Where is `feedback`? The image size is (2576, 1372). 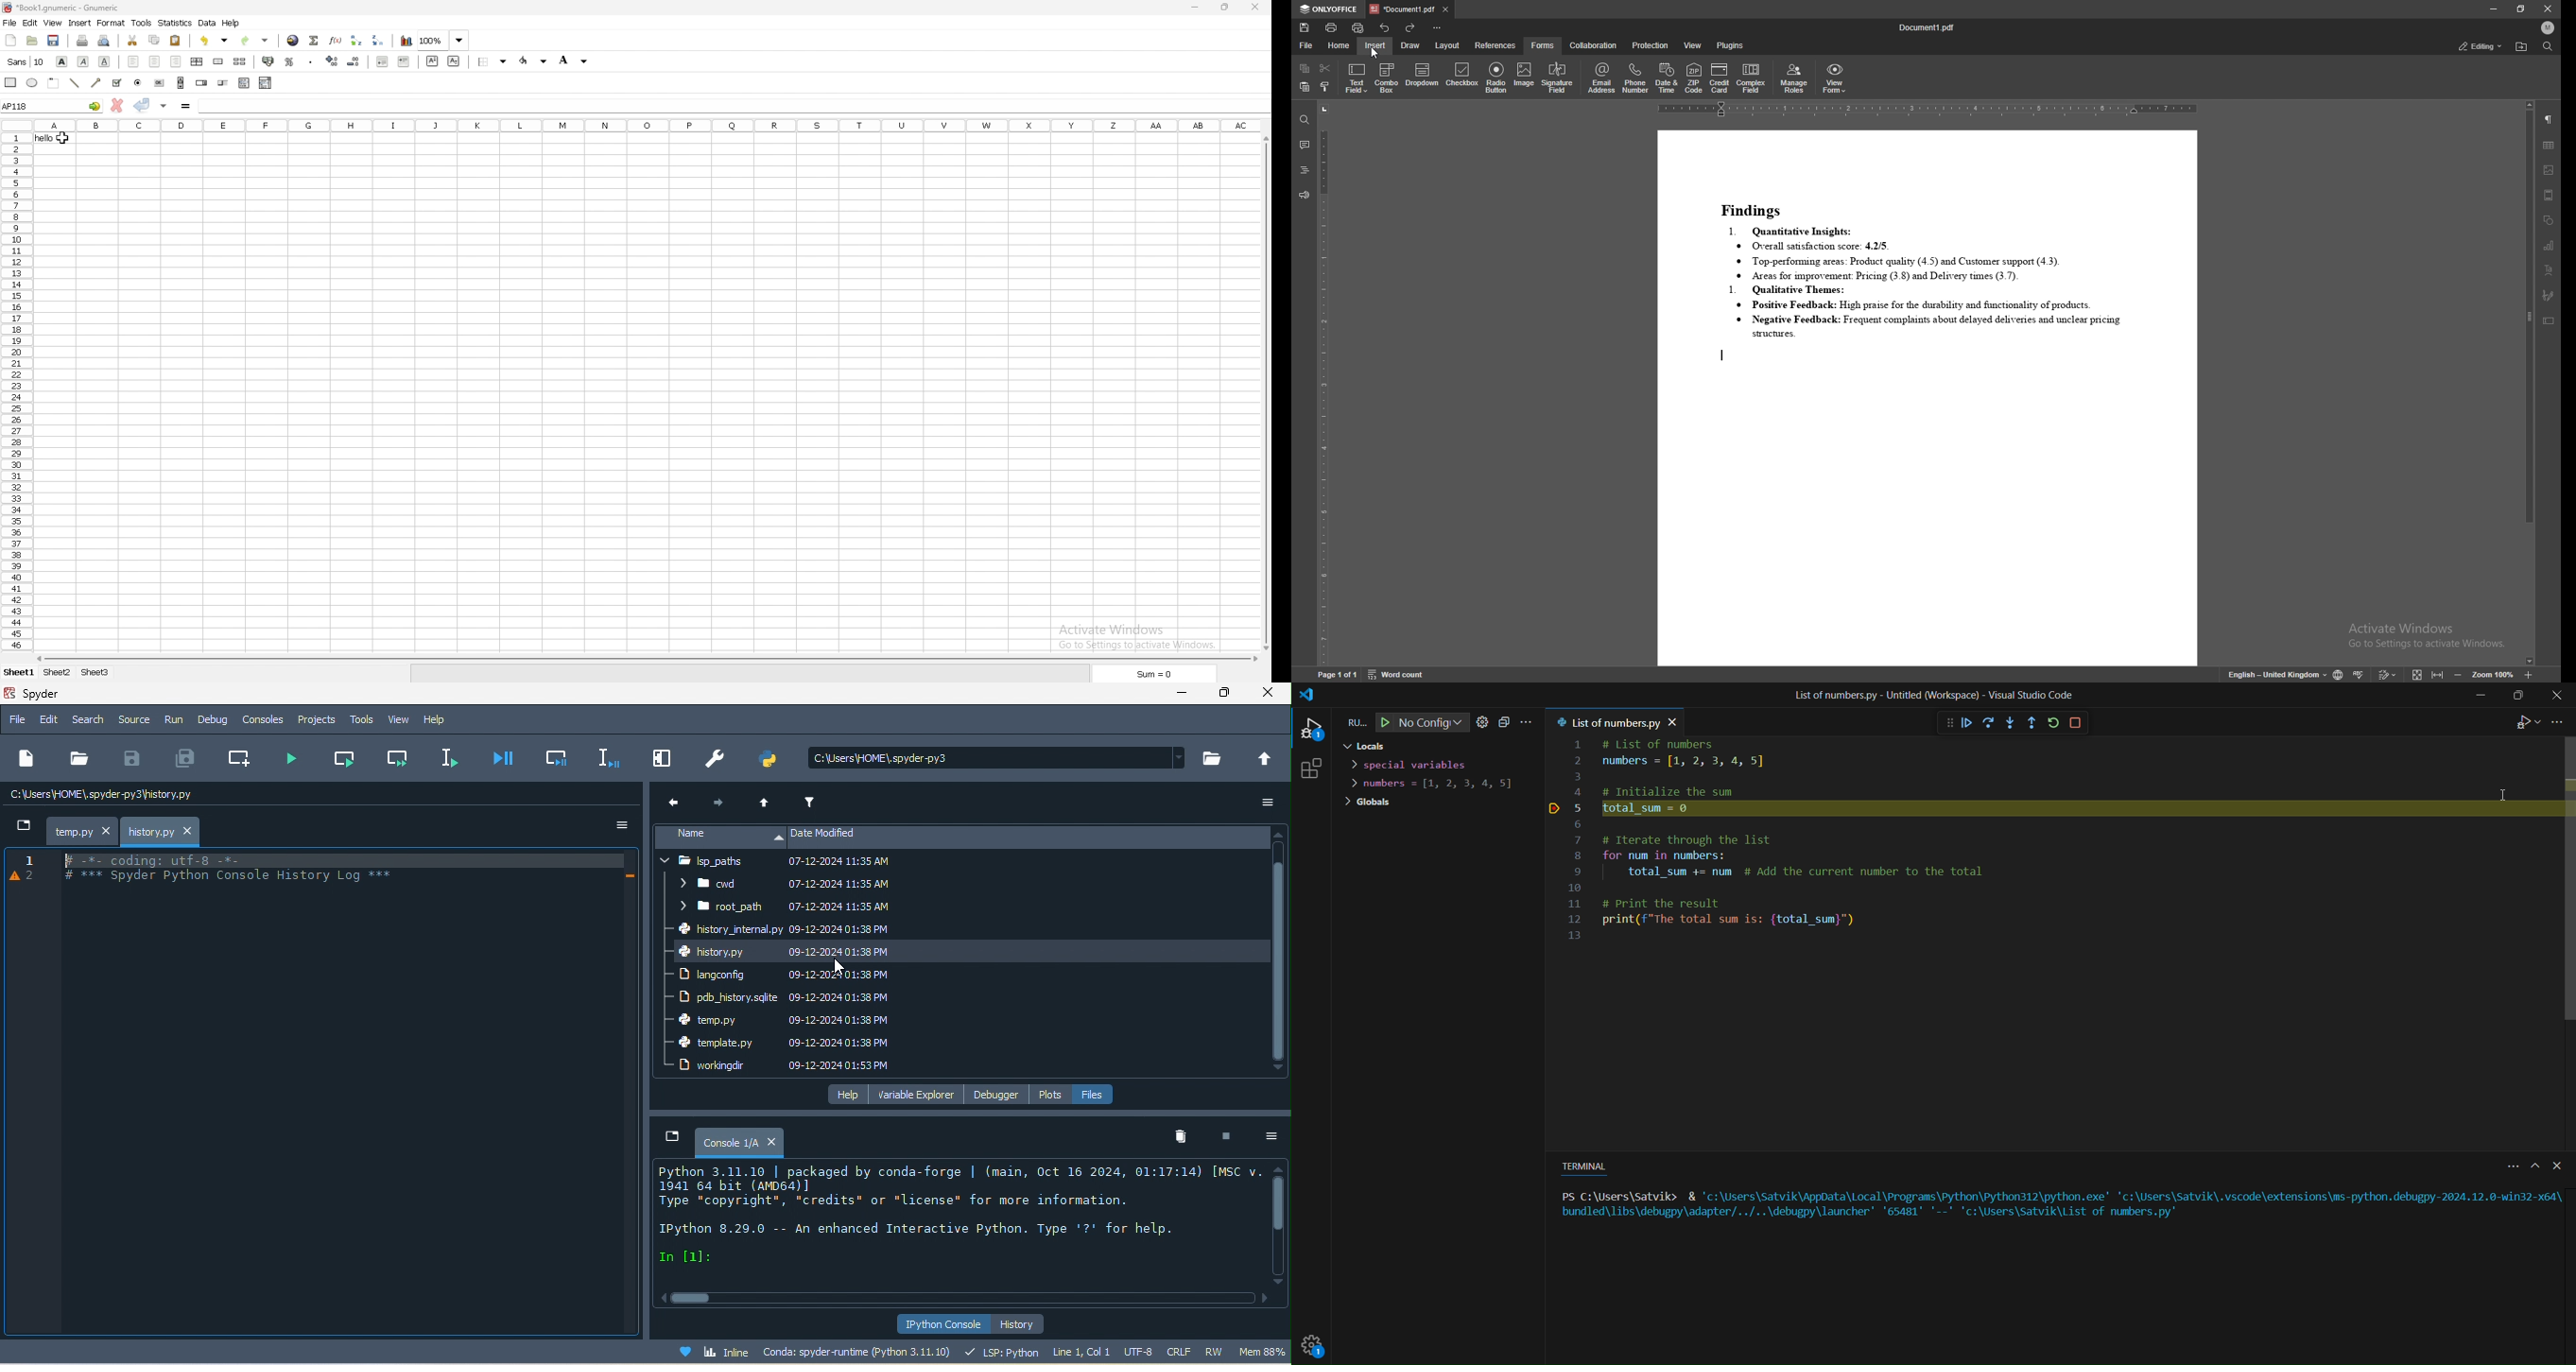 feedback is located at coordinates (1303, 196).